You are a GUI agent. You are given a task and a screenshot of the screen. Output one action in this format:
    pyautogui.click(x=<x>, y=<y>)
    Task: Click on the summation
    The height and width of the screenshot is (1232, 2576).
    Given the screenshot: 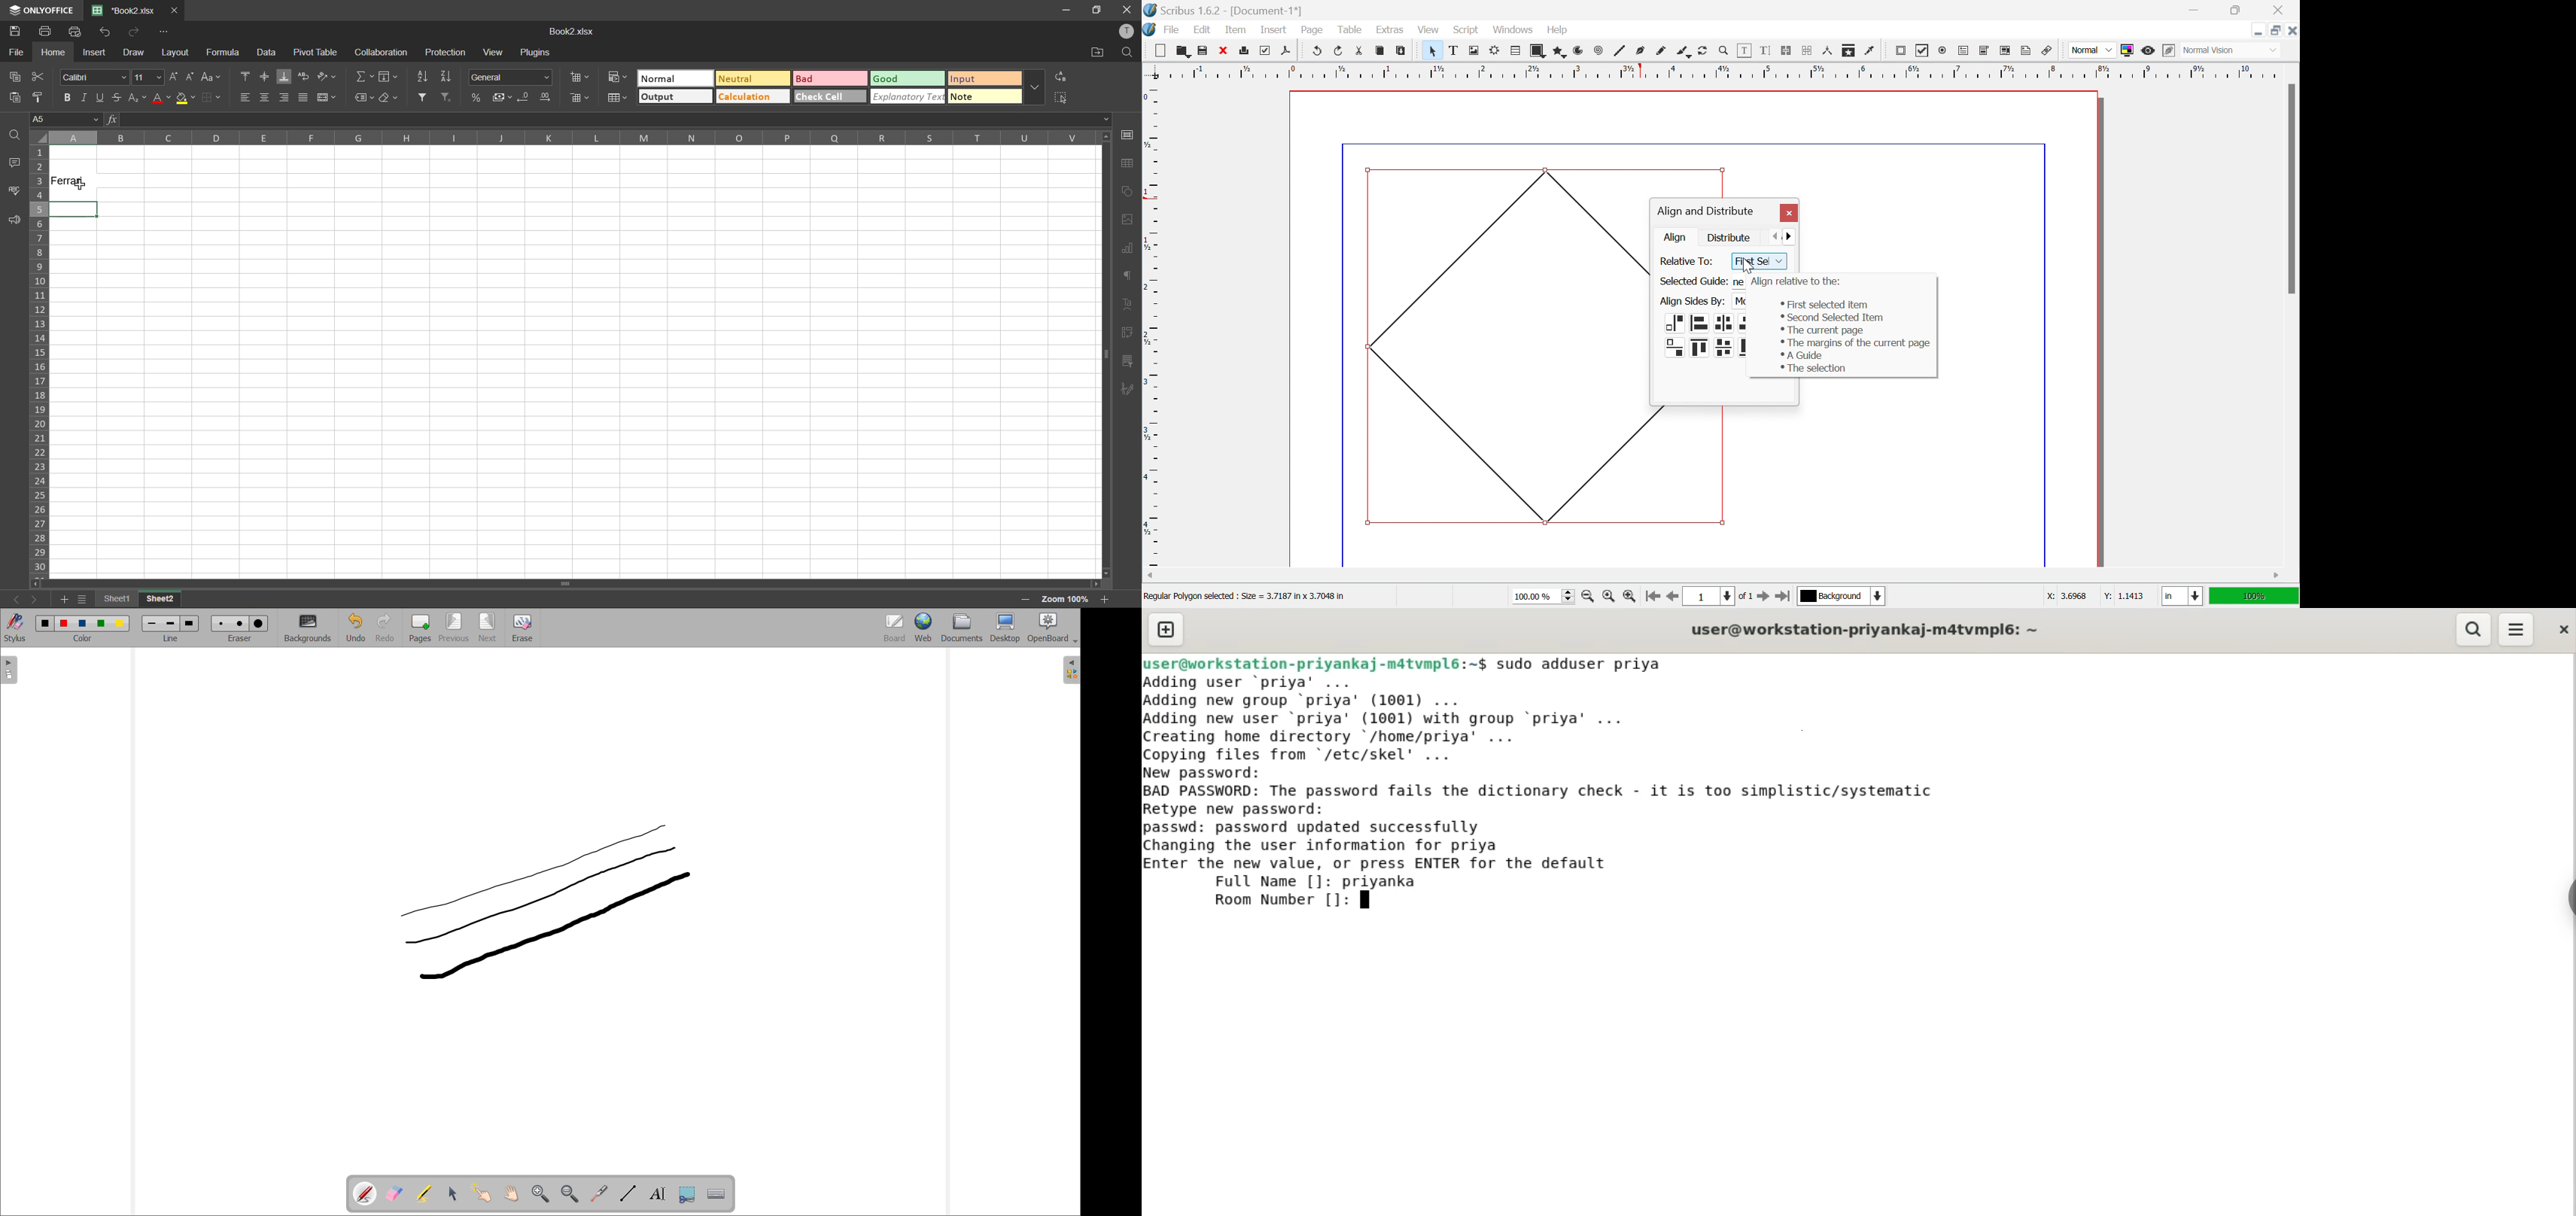 What is the action you would take?
    pyautogui.click(x=362, y=77)
    